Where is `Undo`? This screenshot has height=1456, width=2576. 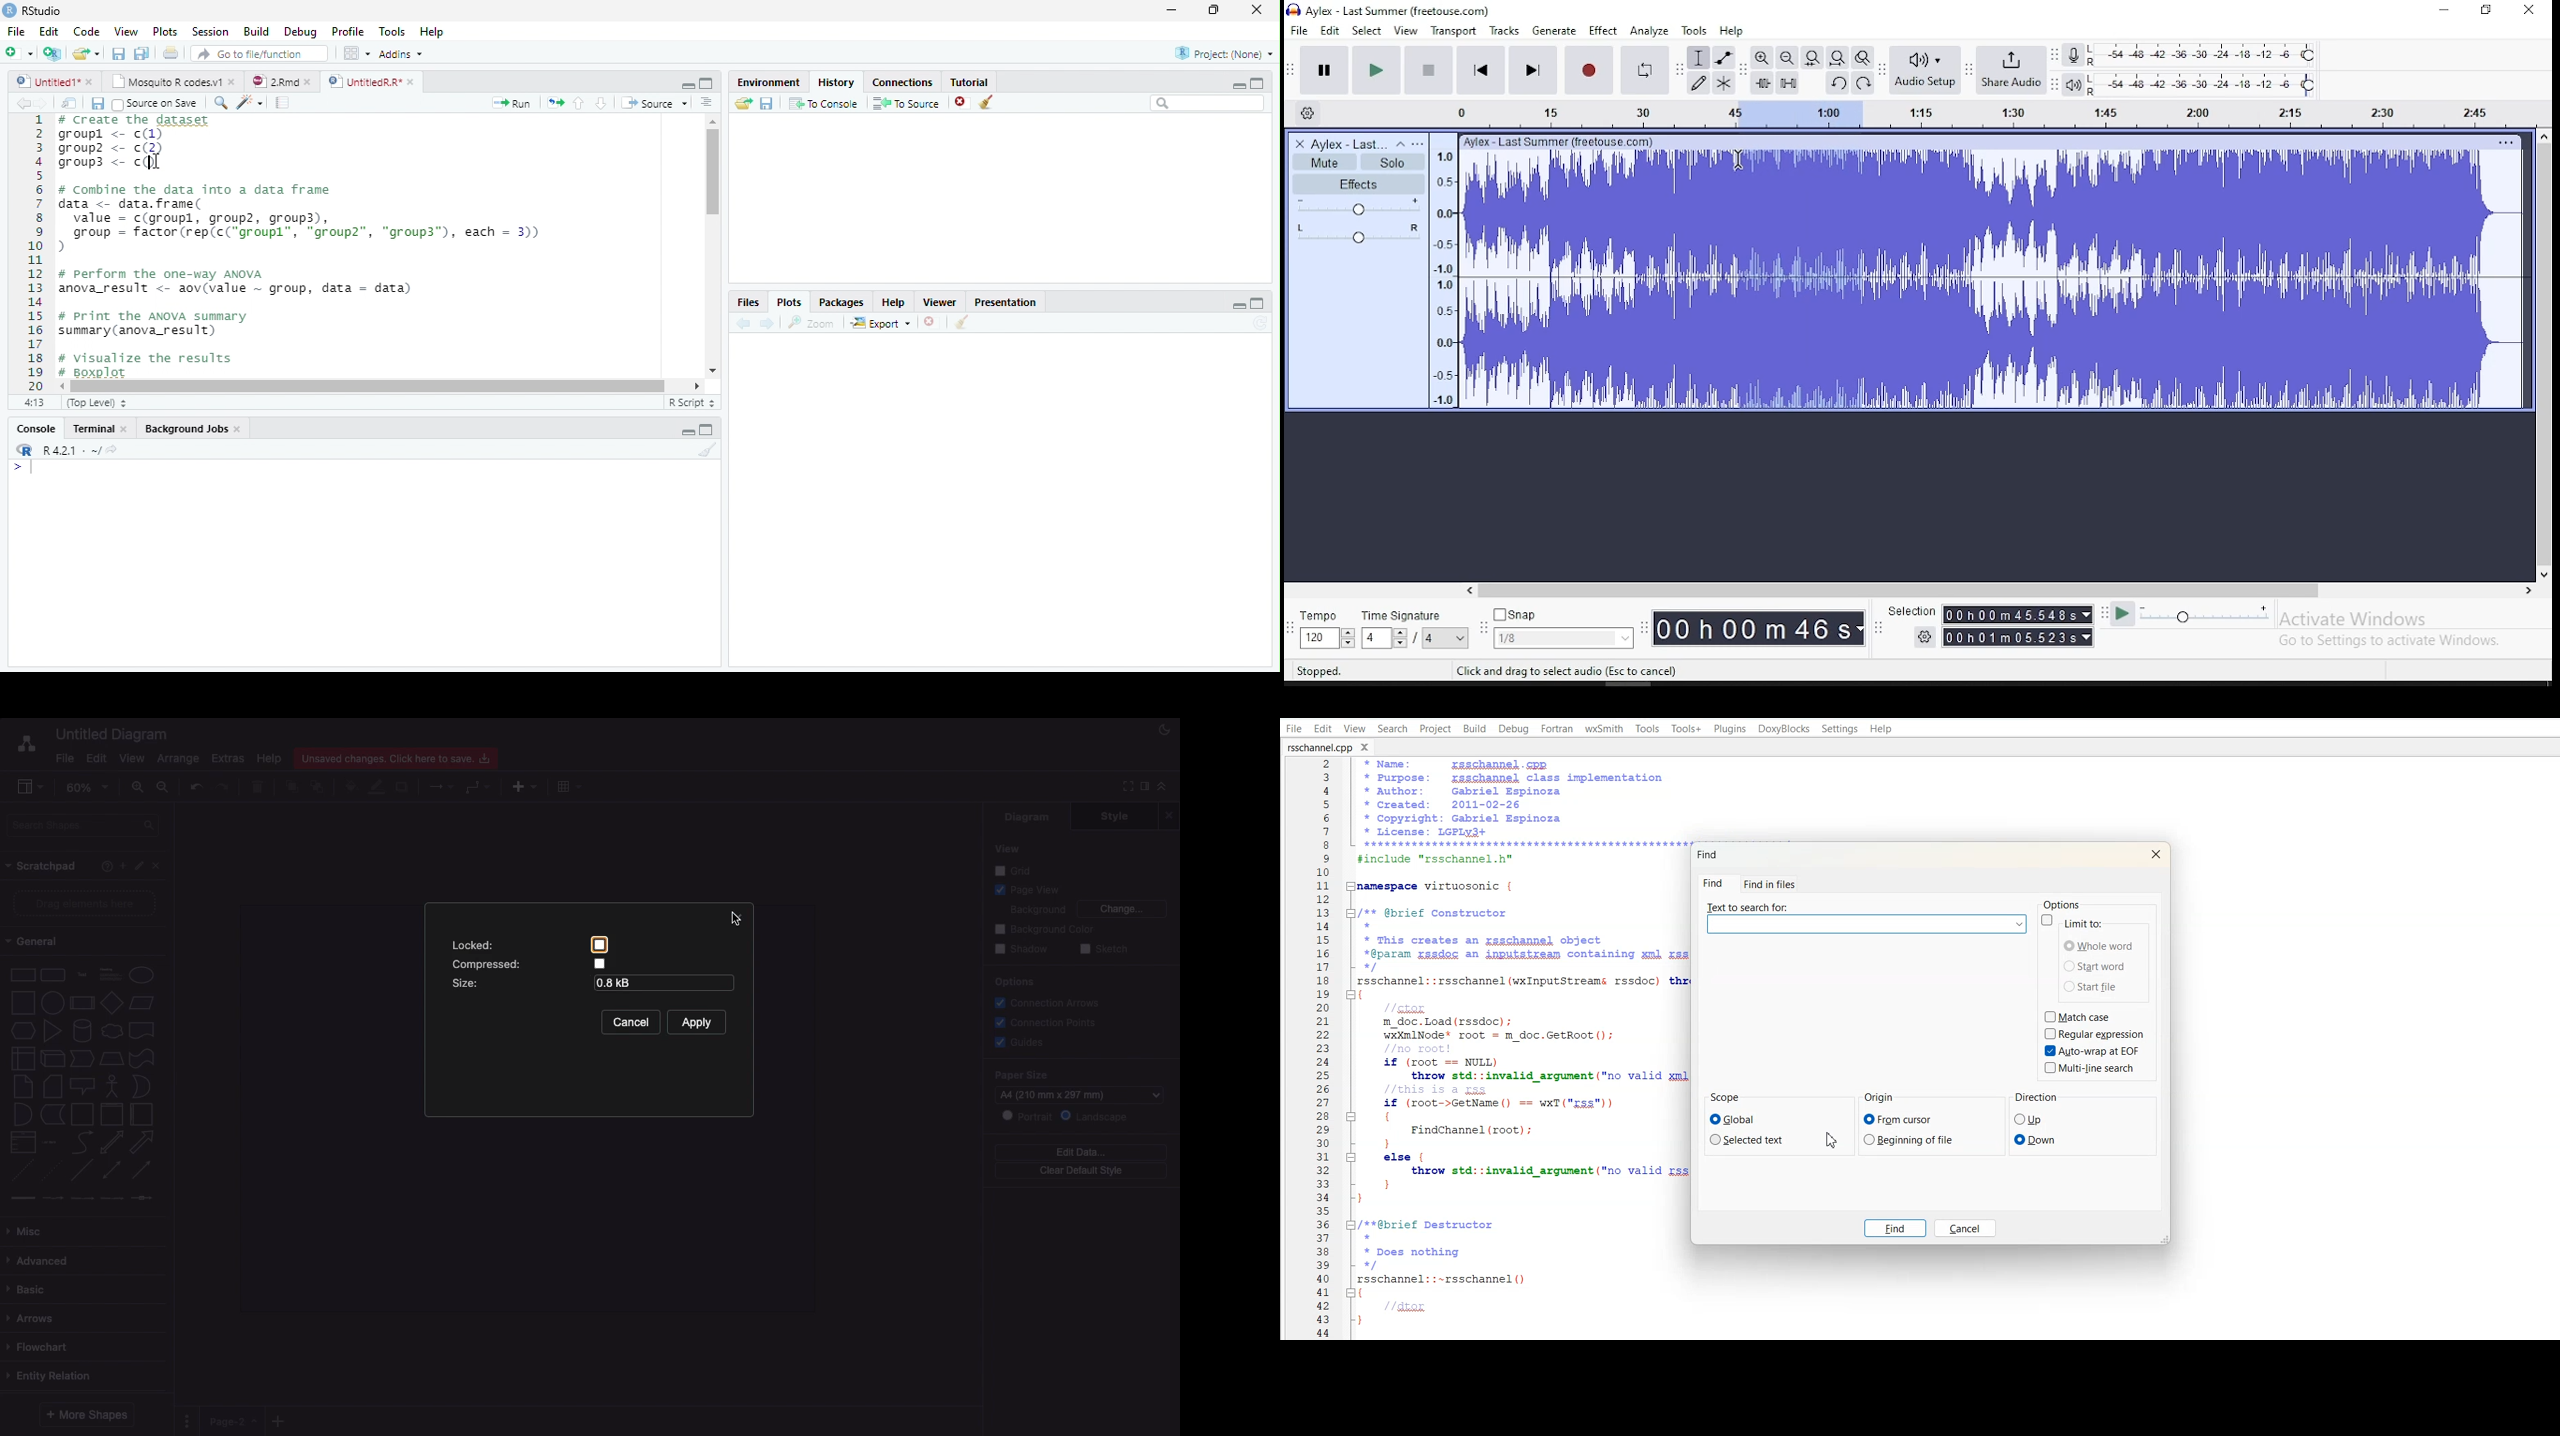 Undo is located at coordinates (196, 787).